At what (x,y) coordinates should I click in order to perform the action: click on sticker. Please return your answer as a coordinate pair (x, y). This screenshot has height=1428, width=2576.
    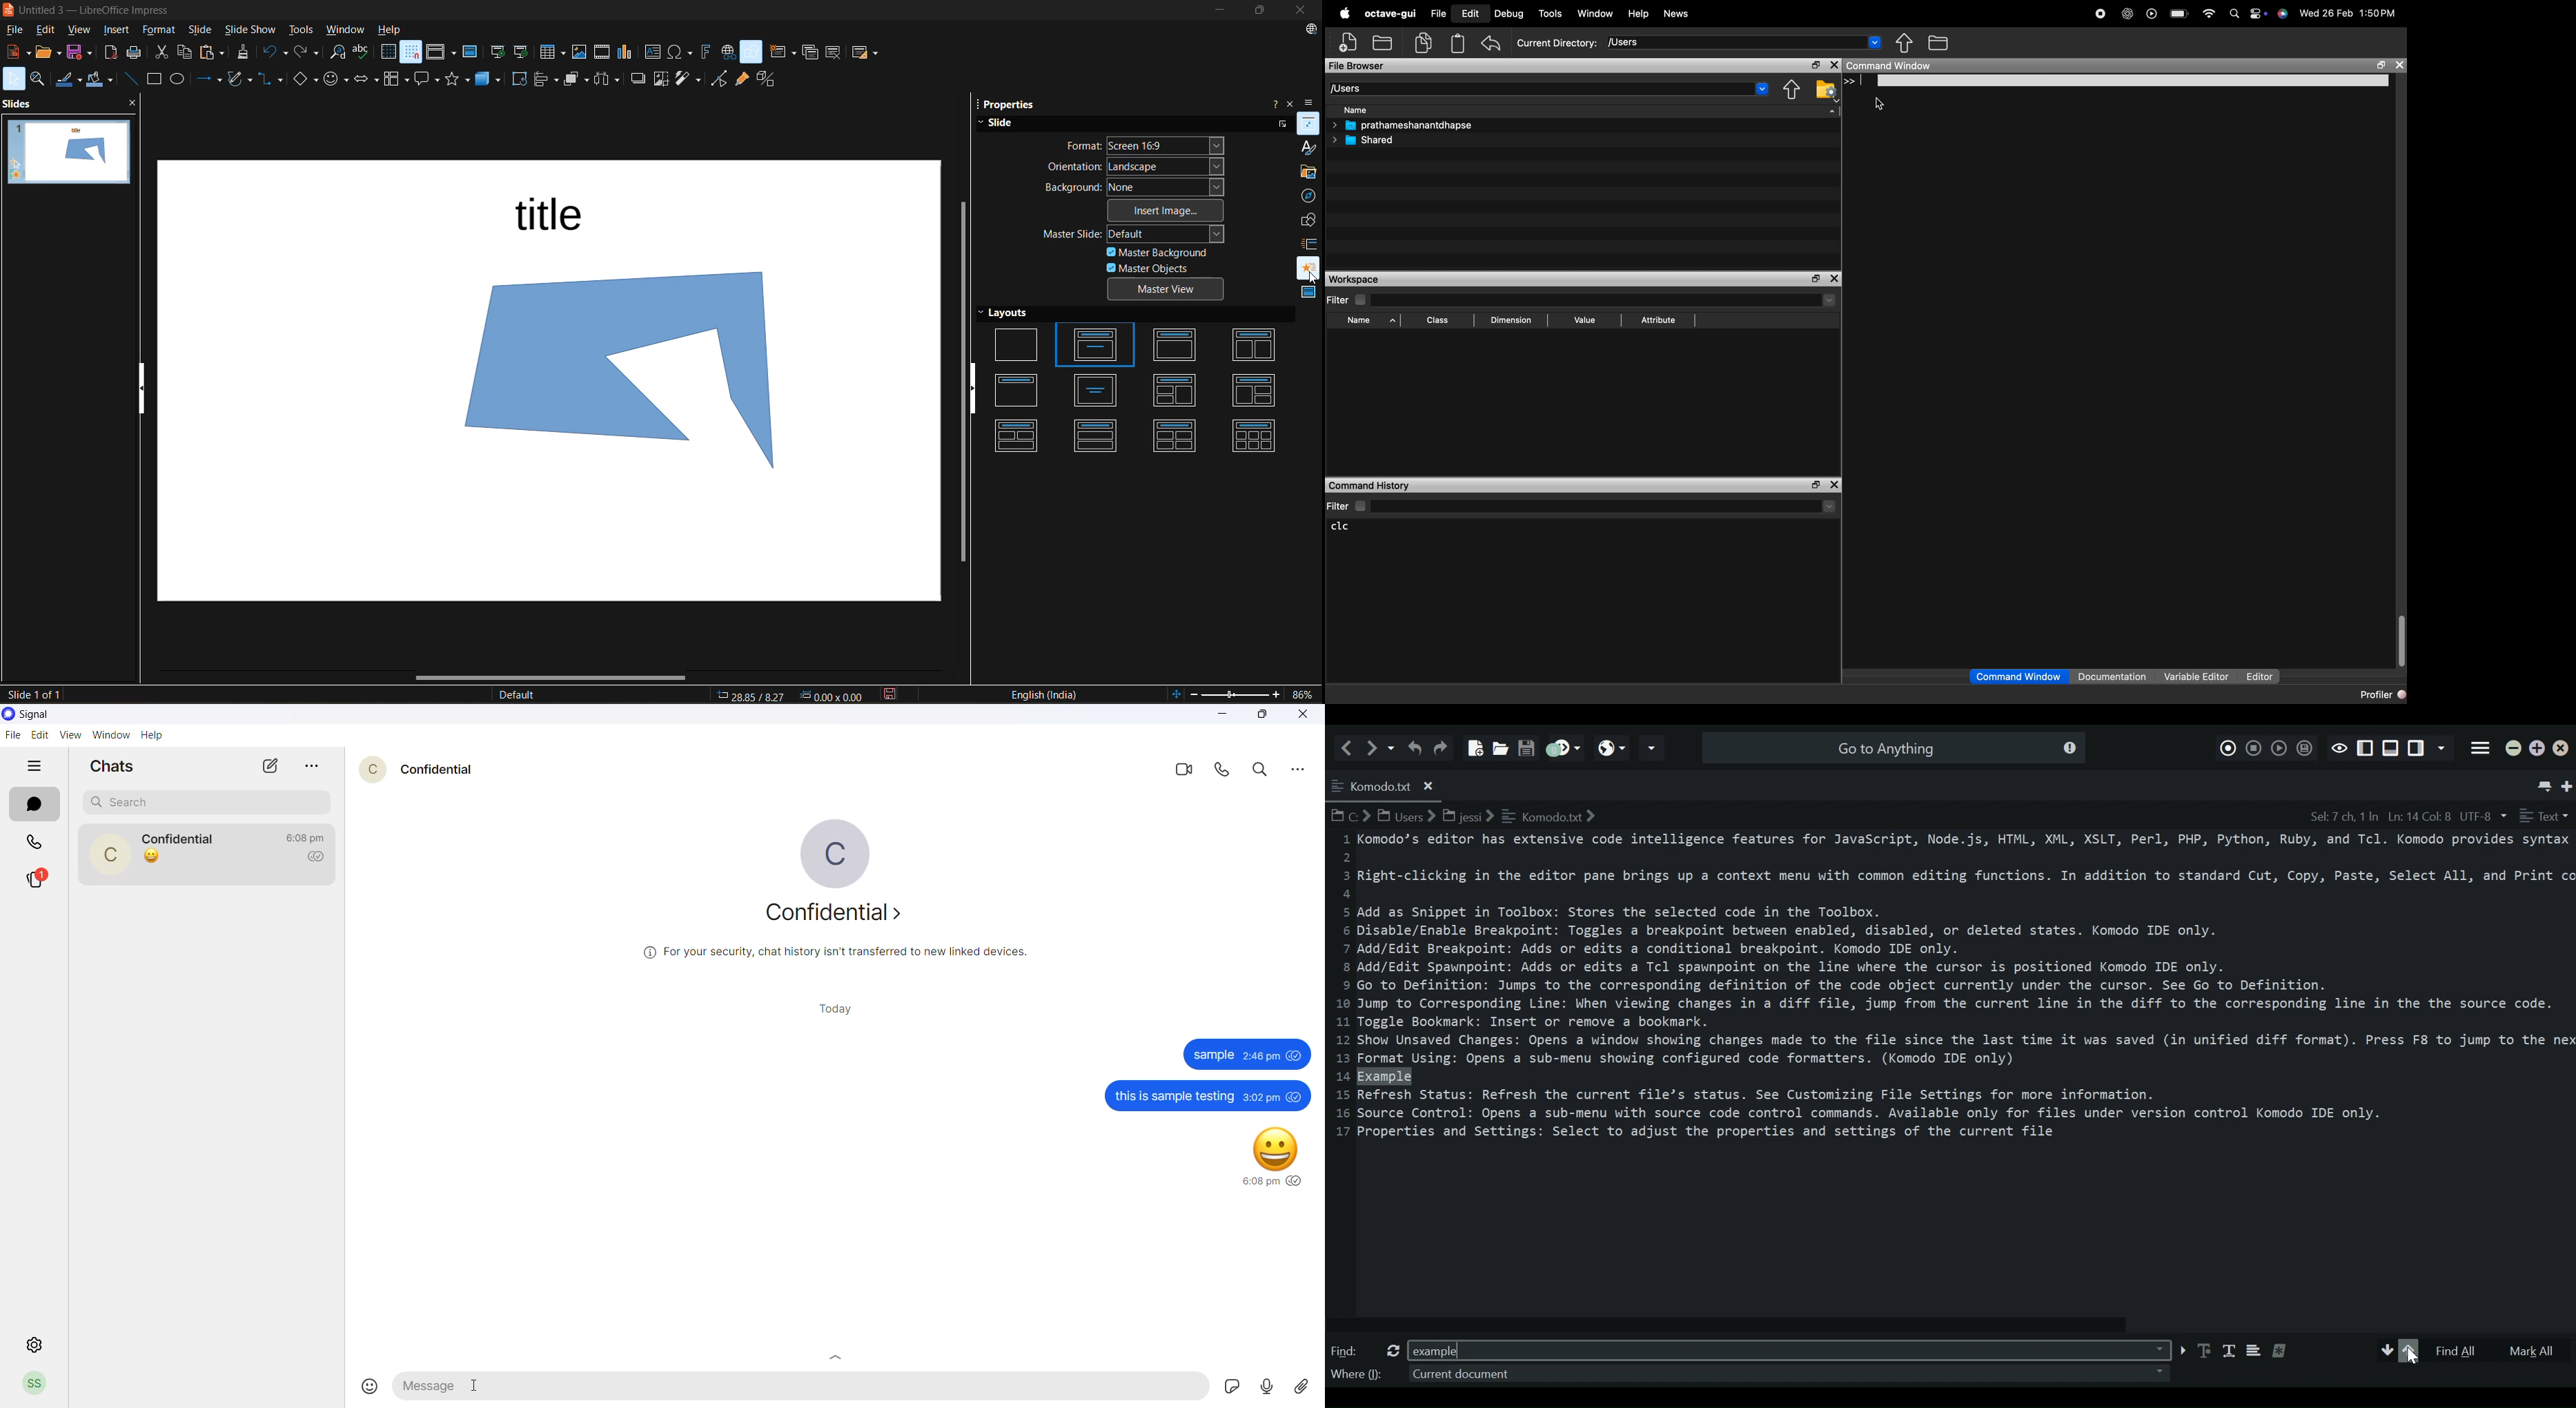
    Looking at the image, I should click on (1232, 1385).